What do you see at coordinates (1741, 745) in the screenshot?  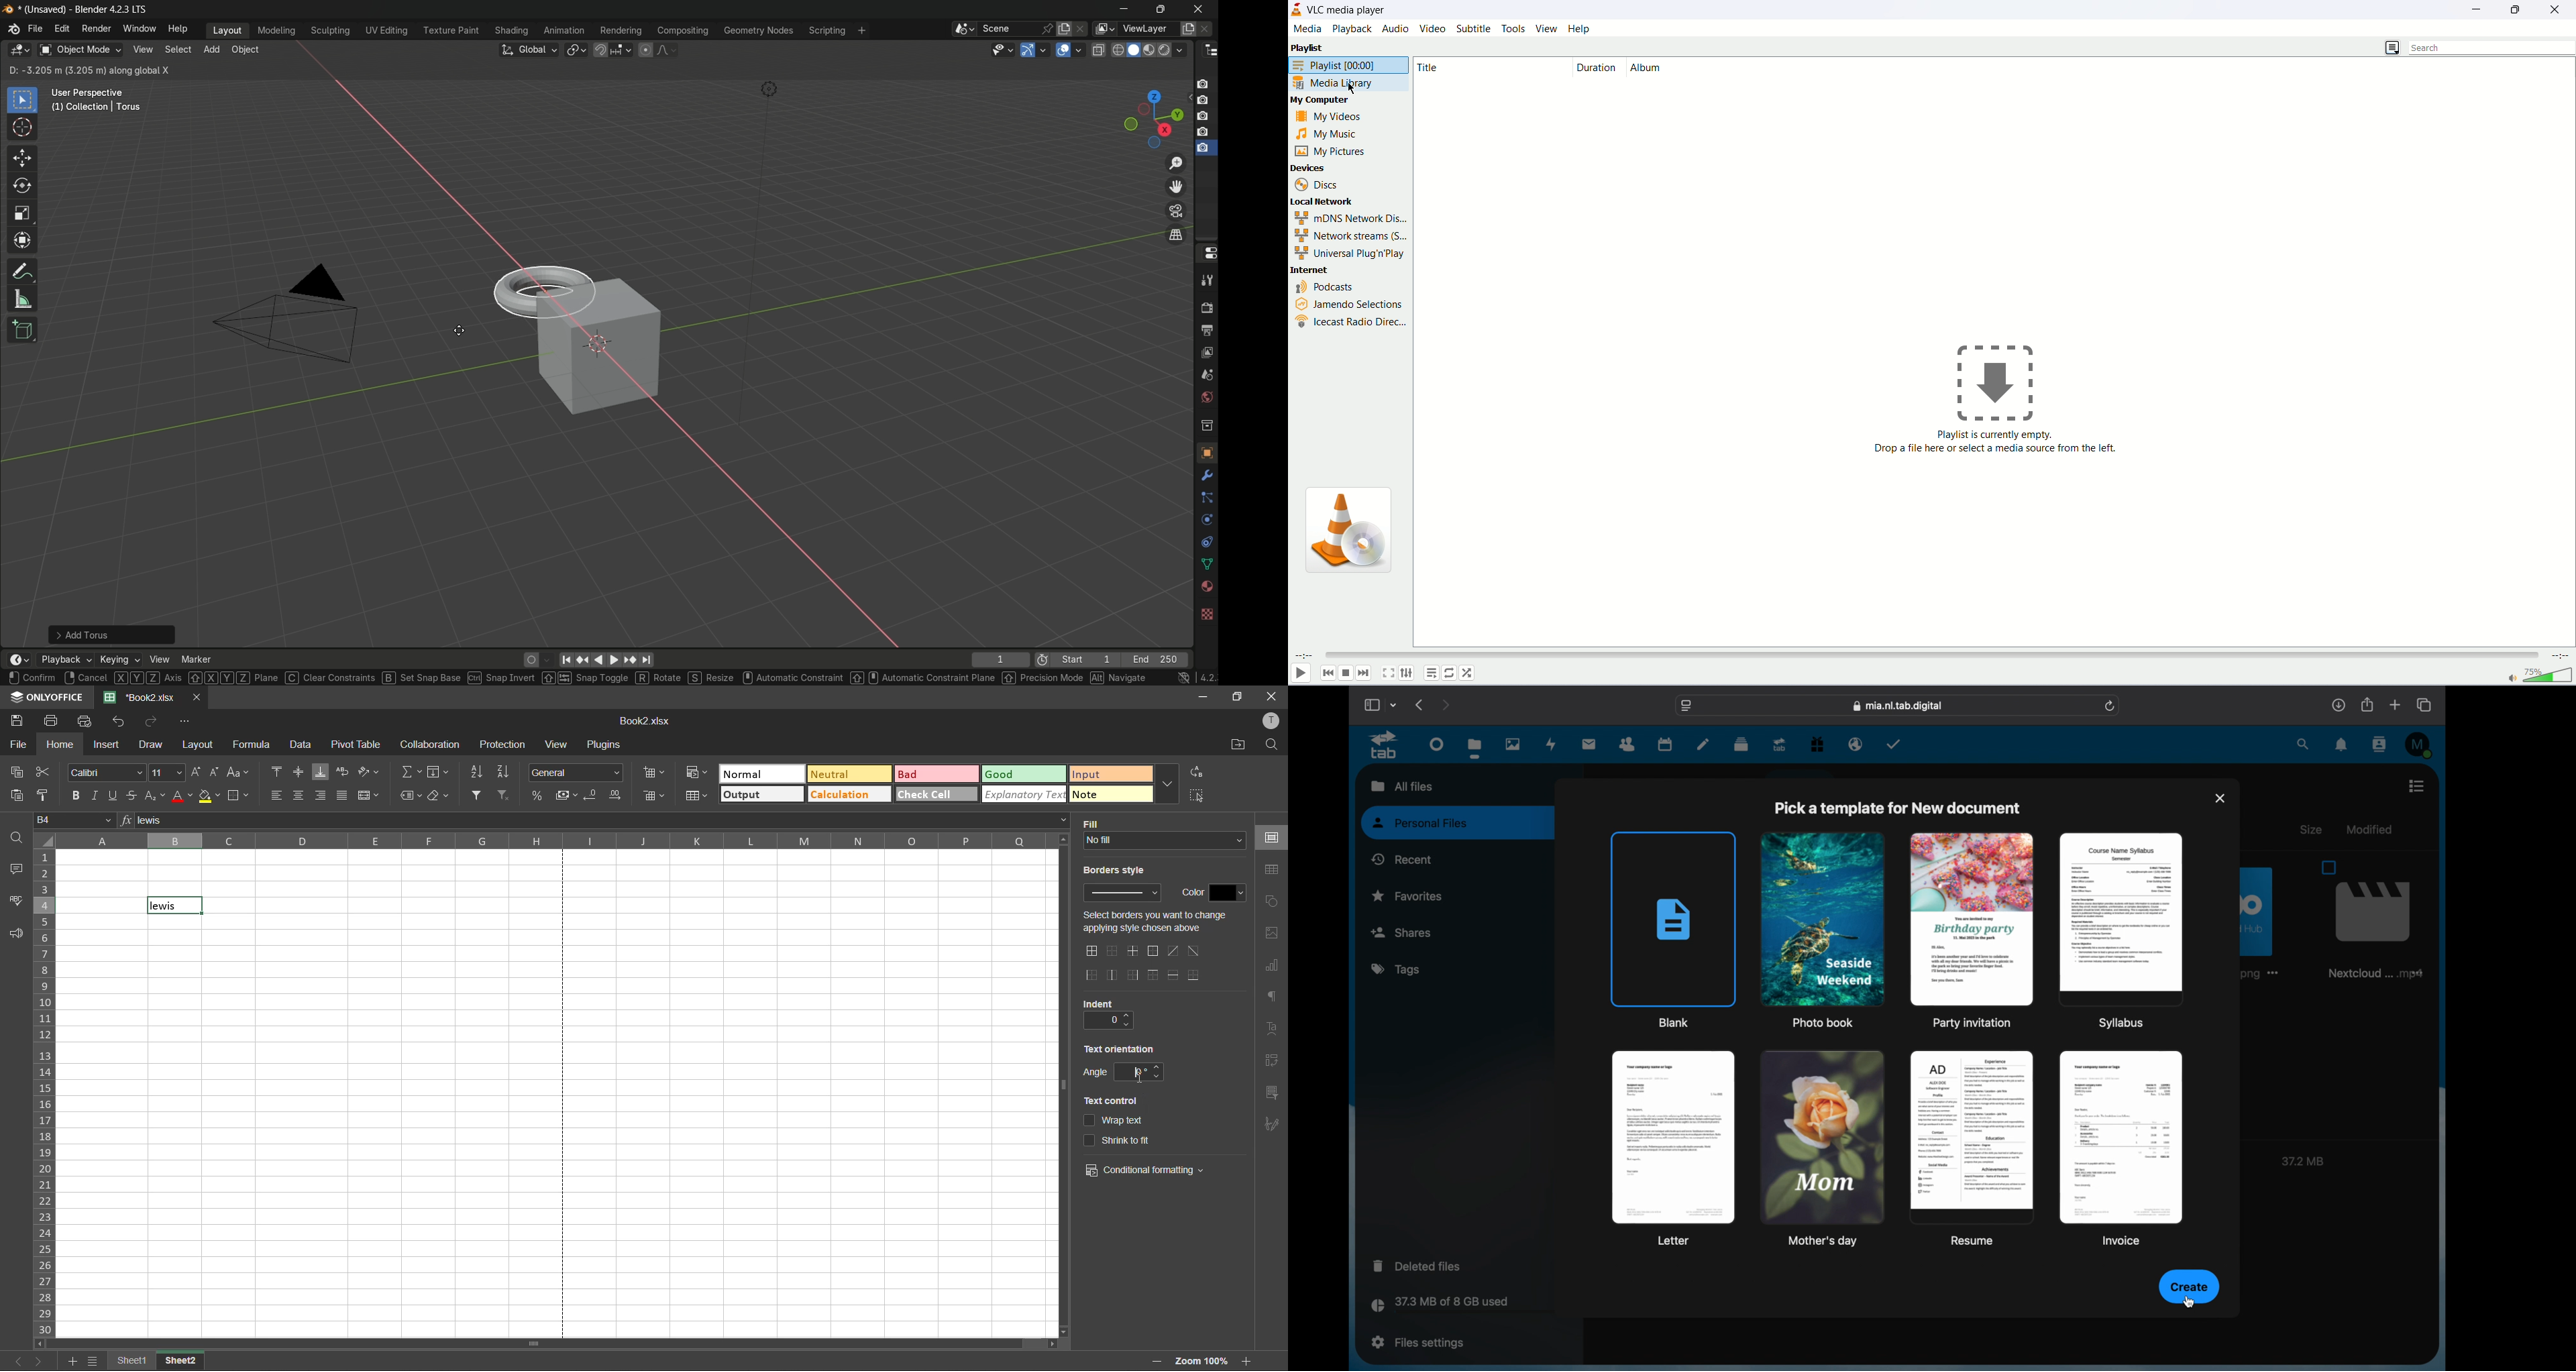 I see `deck` at bounding box center [1741, 745].